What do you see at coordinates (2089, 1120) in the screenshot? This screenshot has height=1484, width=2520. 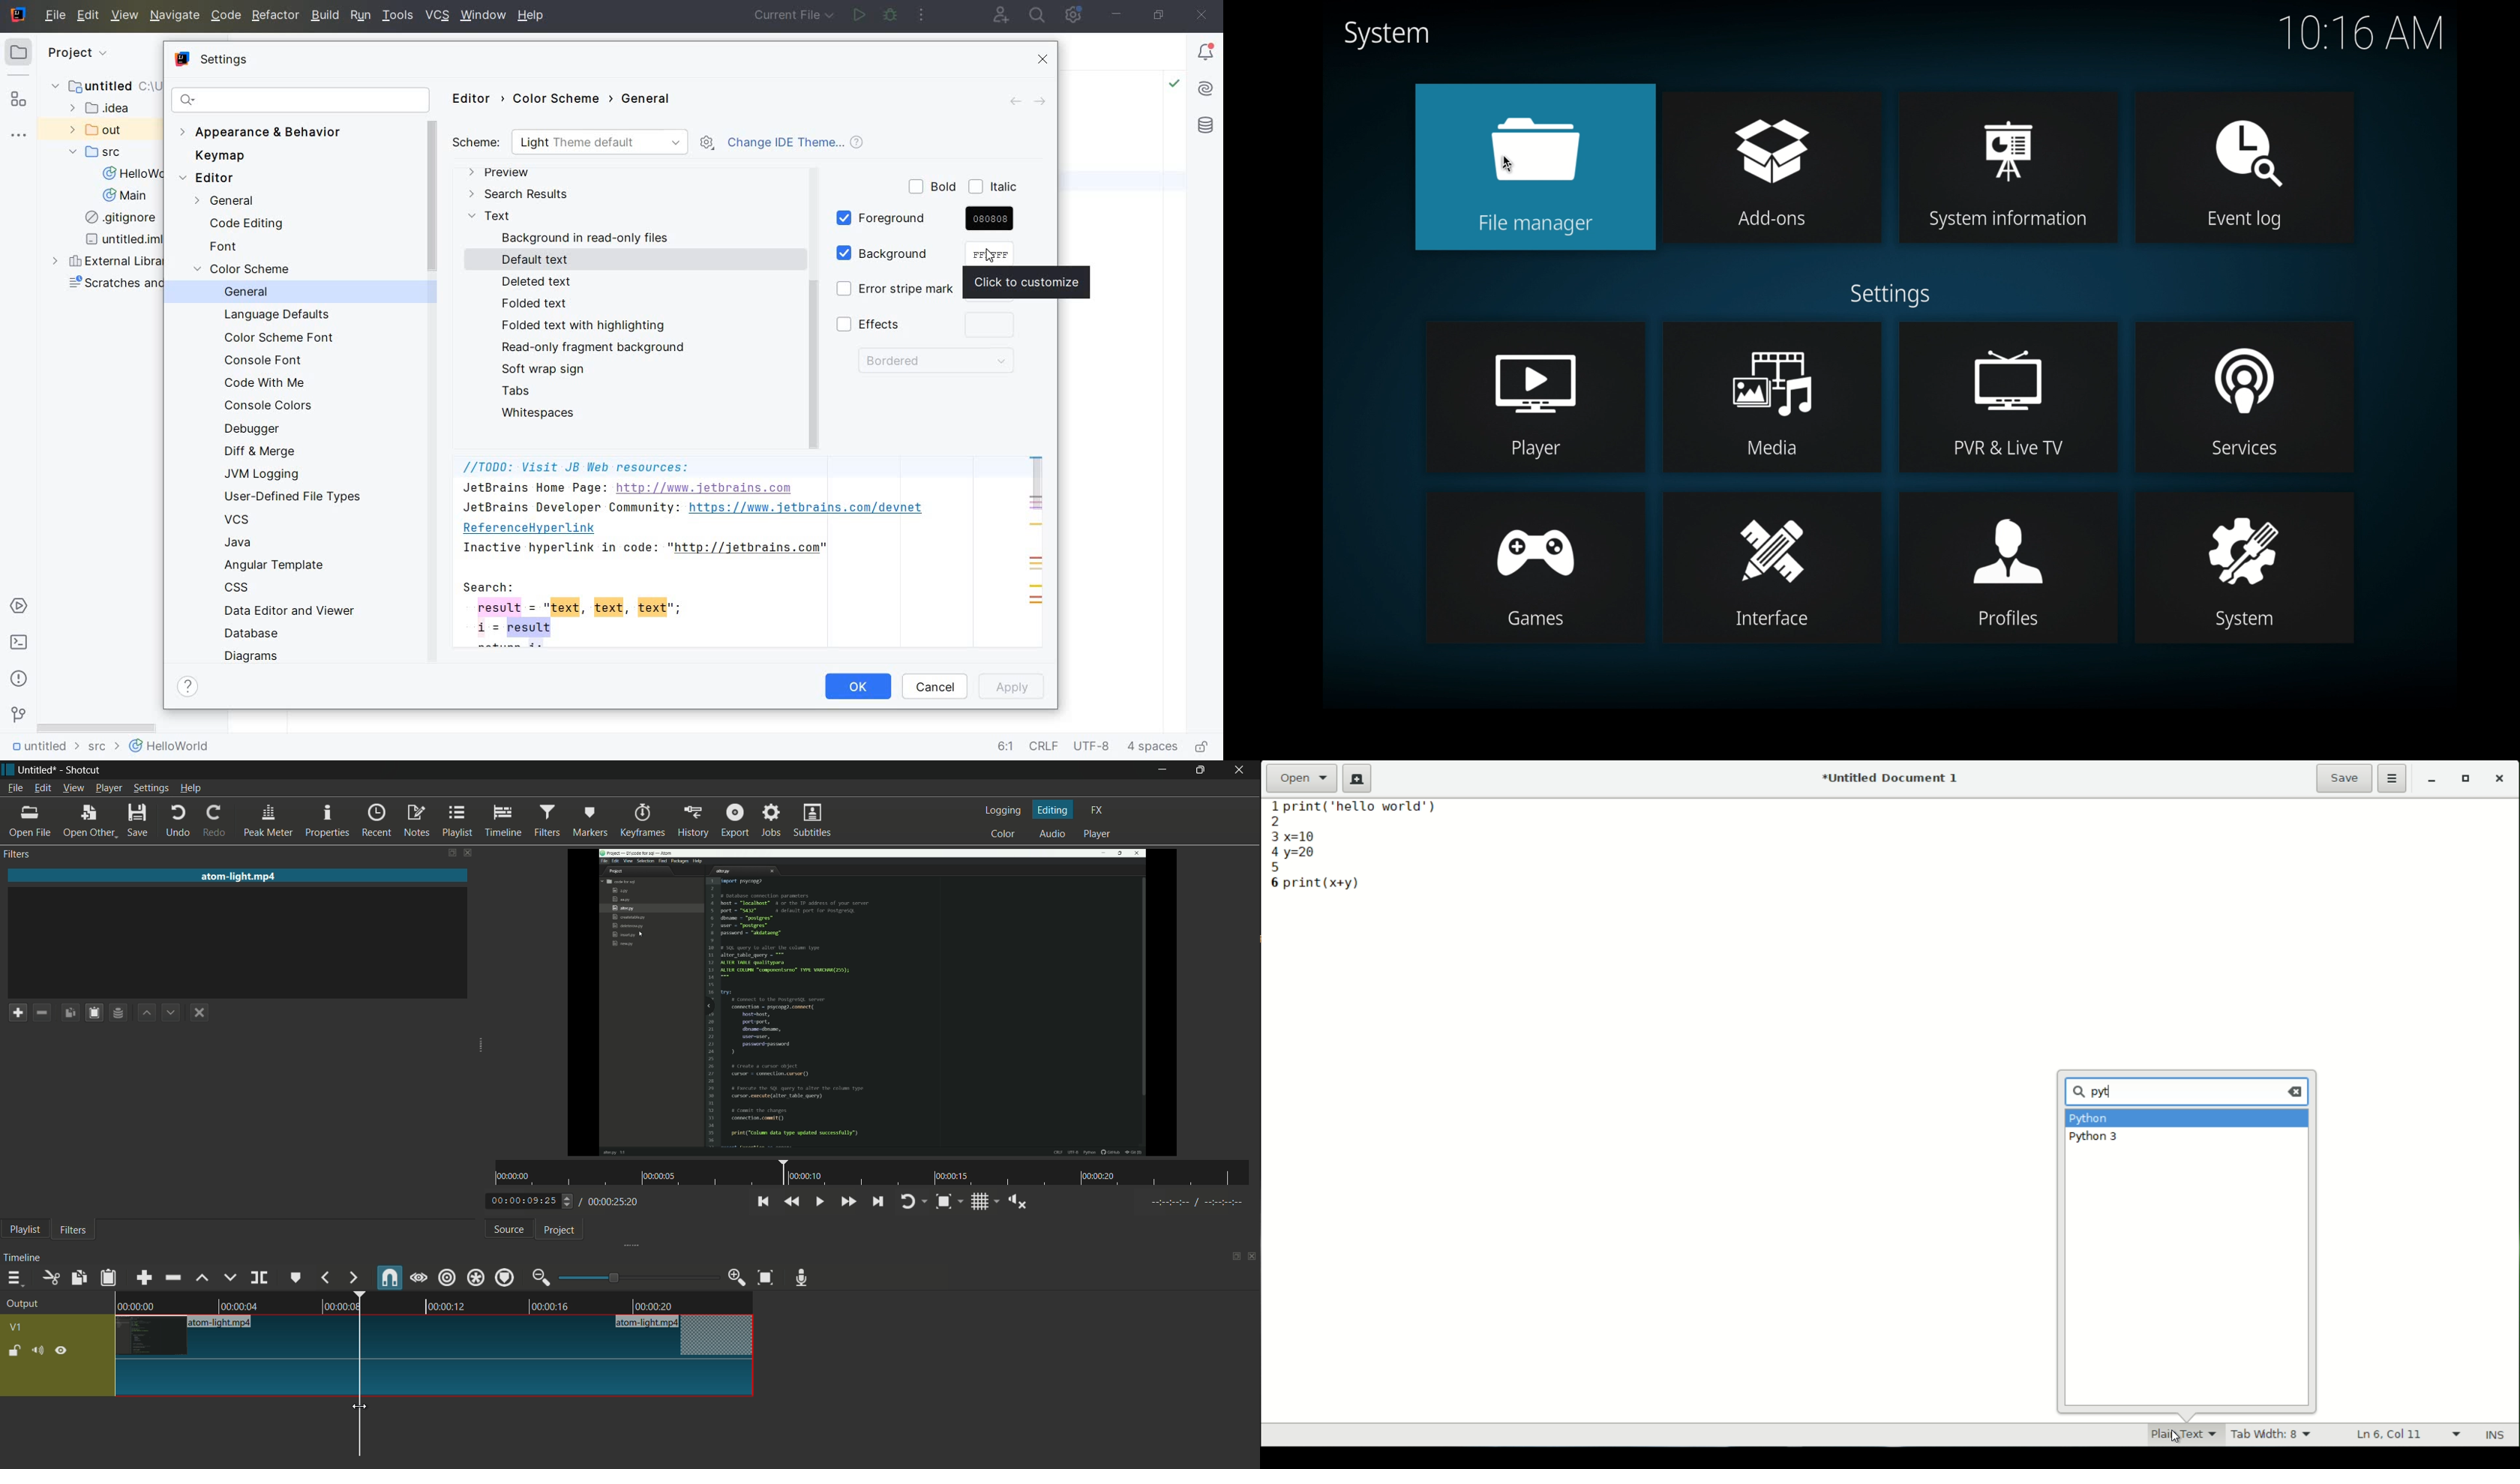 I see `python` at bounding box center [2089, 1120].